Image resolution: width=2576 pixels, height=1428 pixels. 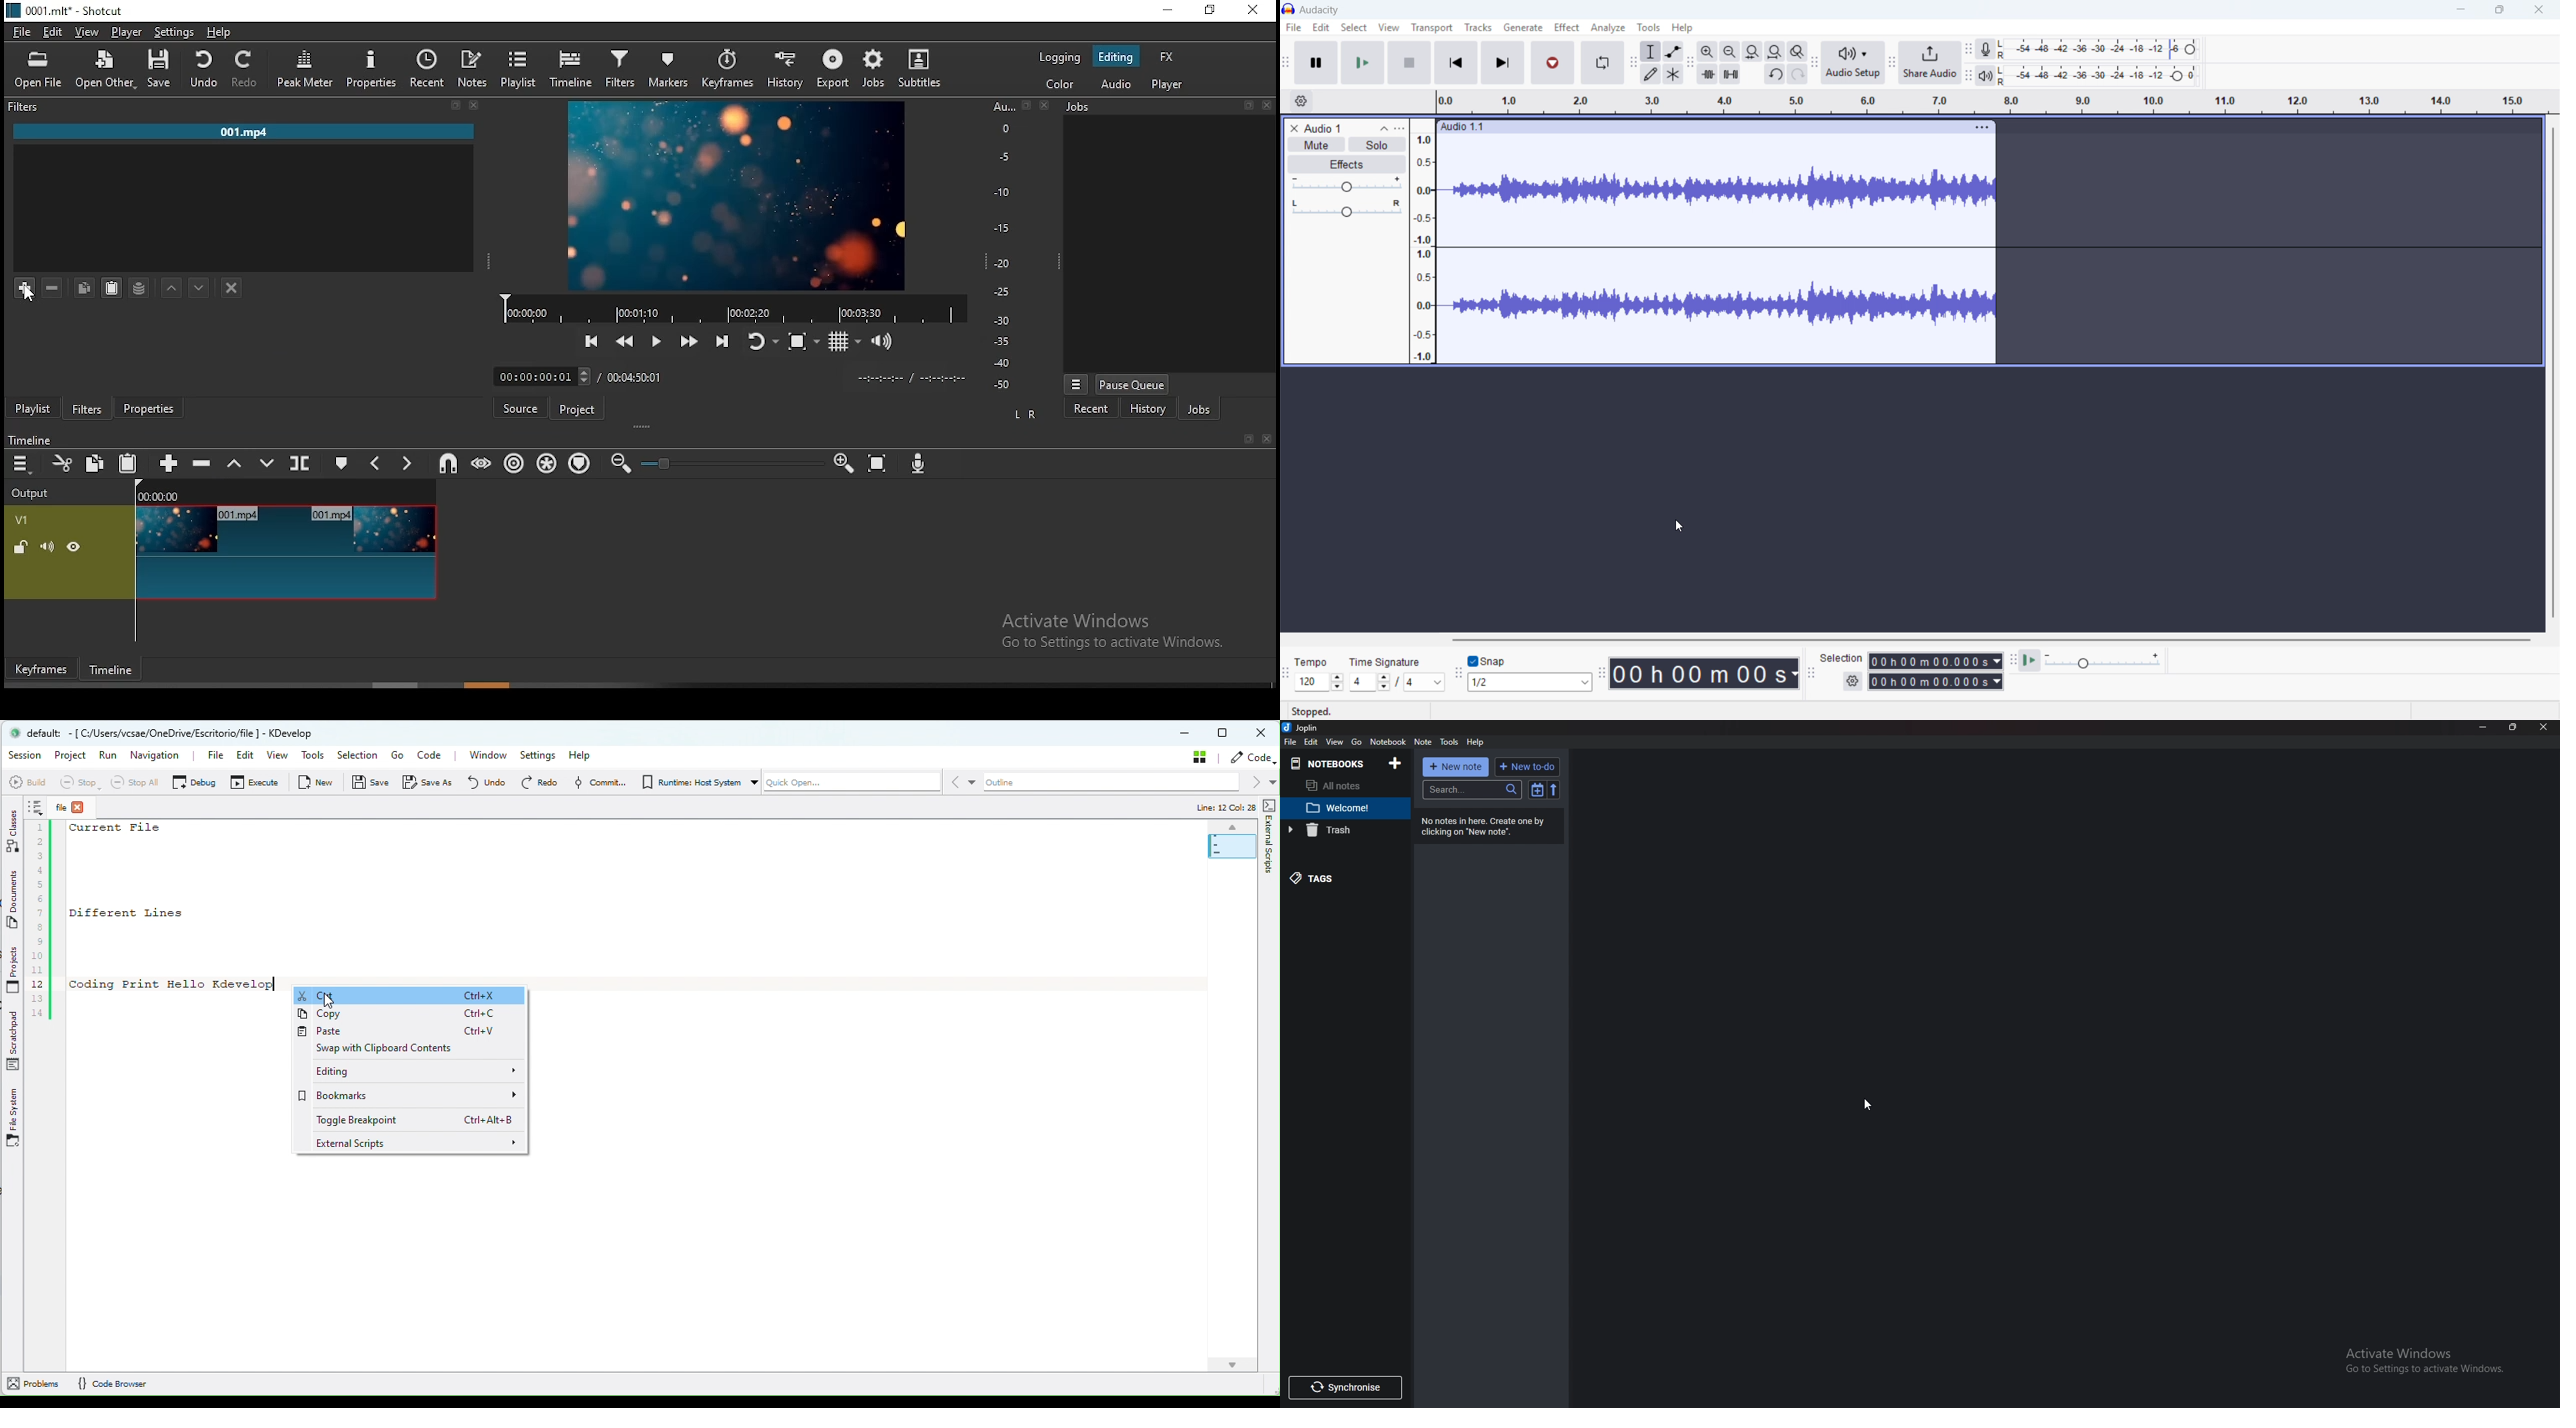 I want to click on Resize, so click(x=2516, y=727).